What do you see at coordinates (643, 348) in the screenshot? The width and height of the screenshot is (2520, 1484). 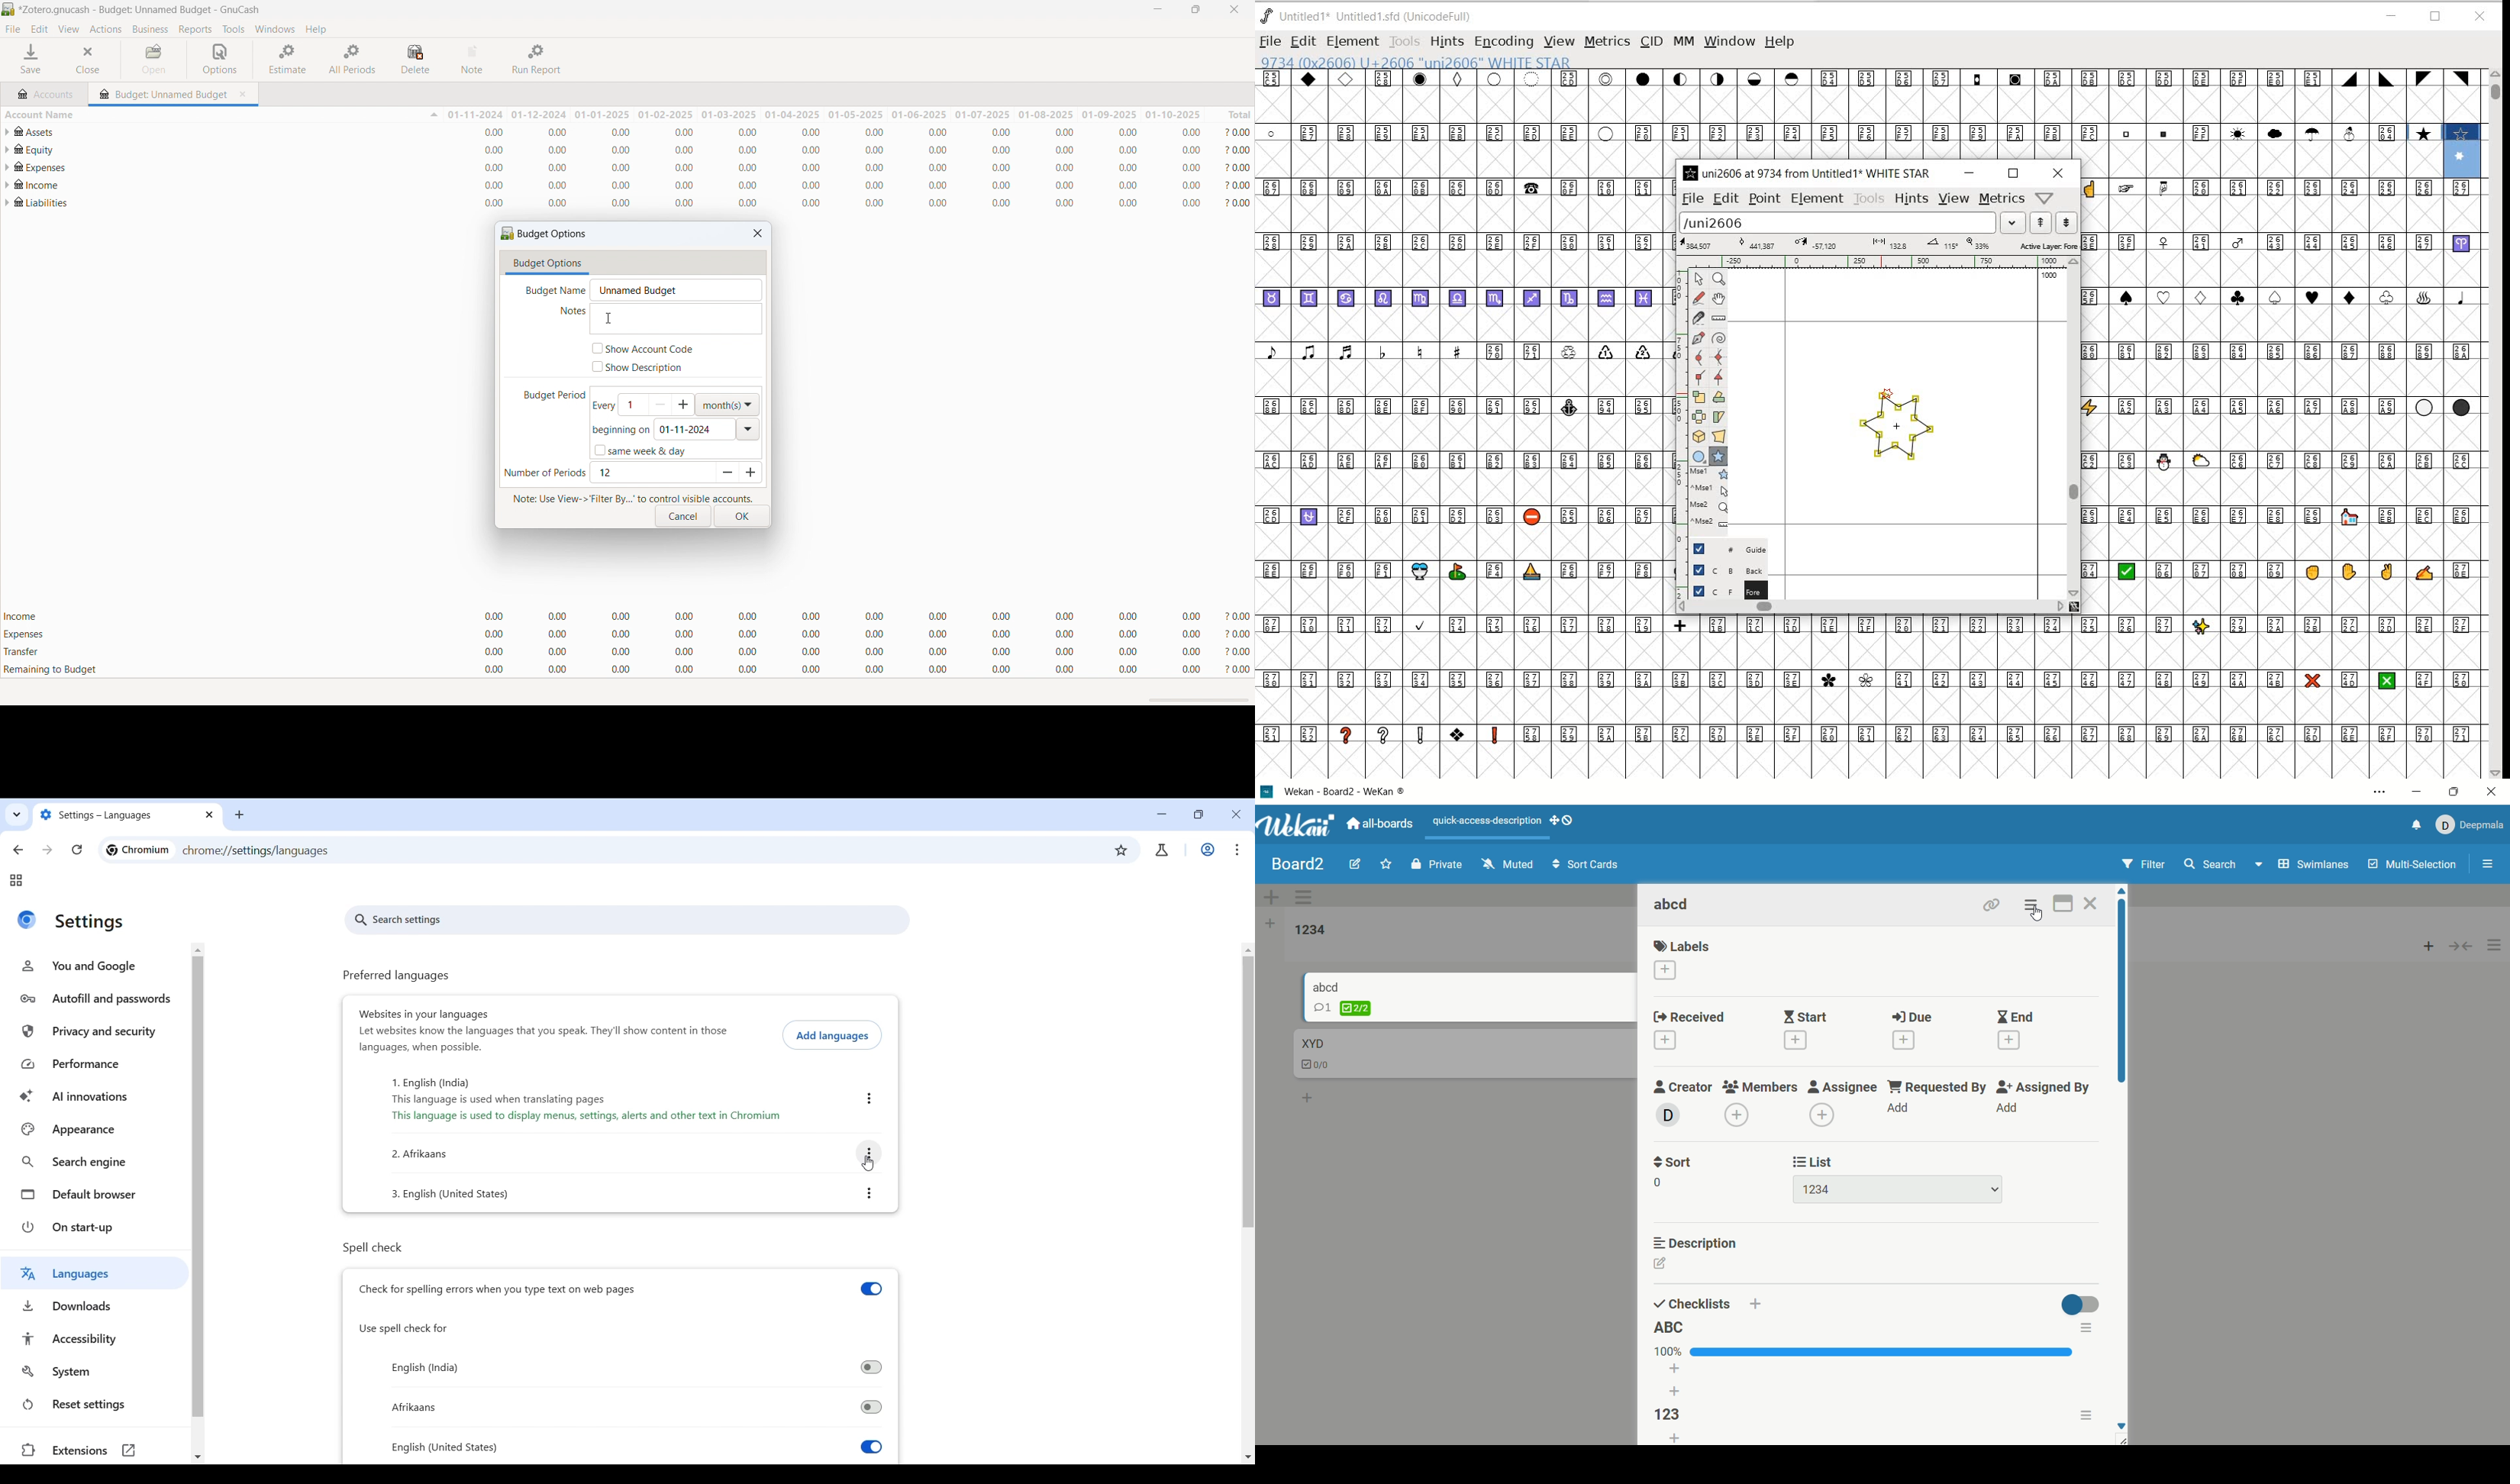 I see `show account code` at bounding box center [643, 348].